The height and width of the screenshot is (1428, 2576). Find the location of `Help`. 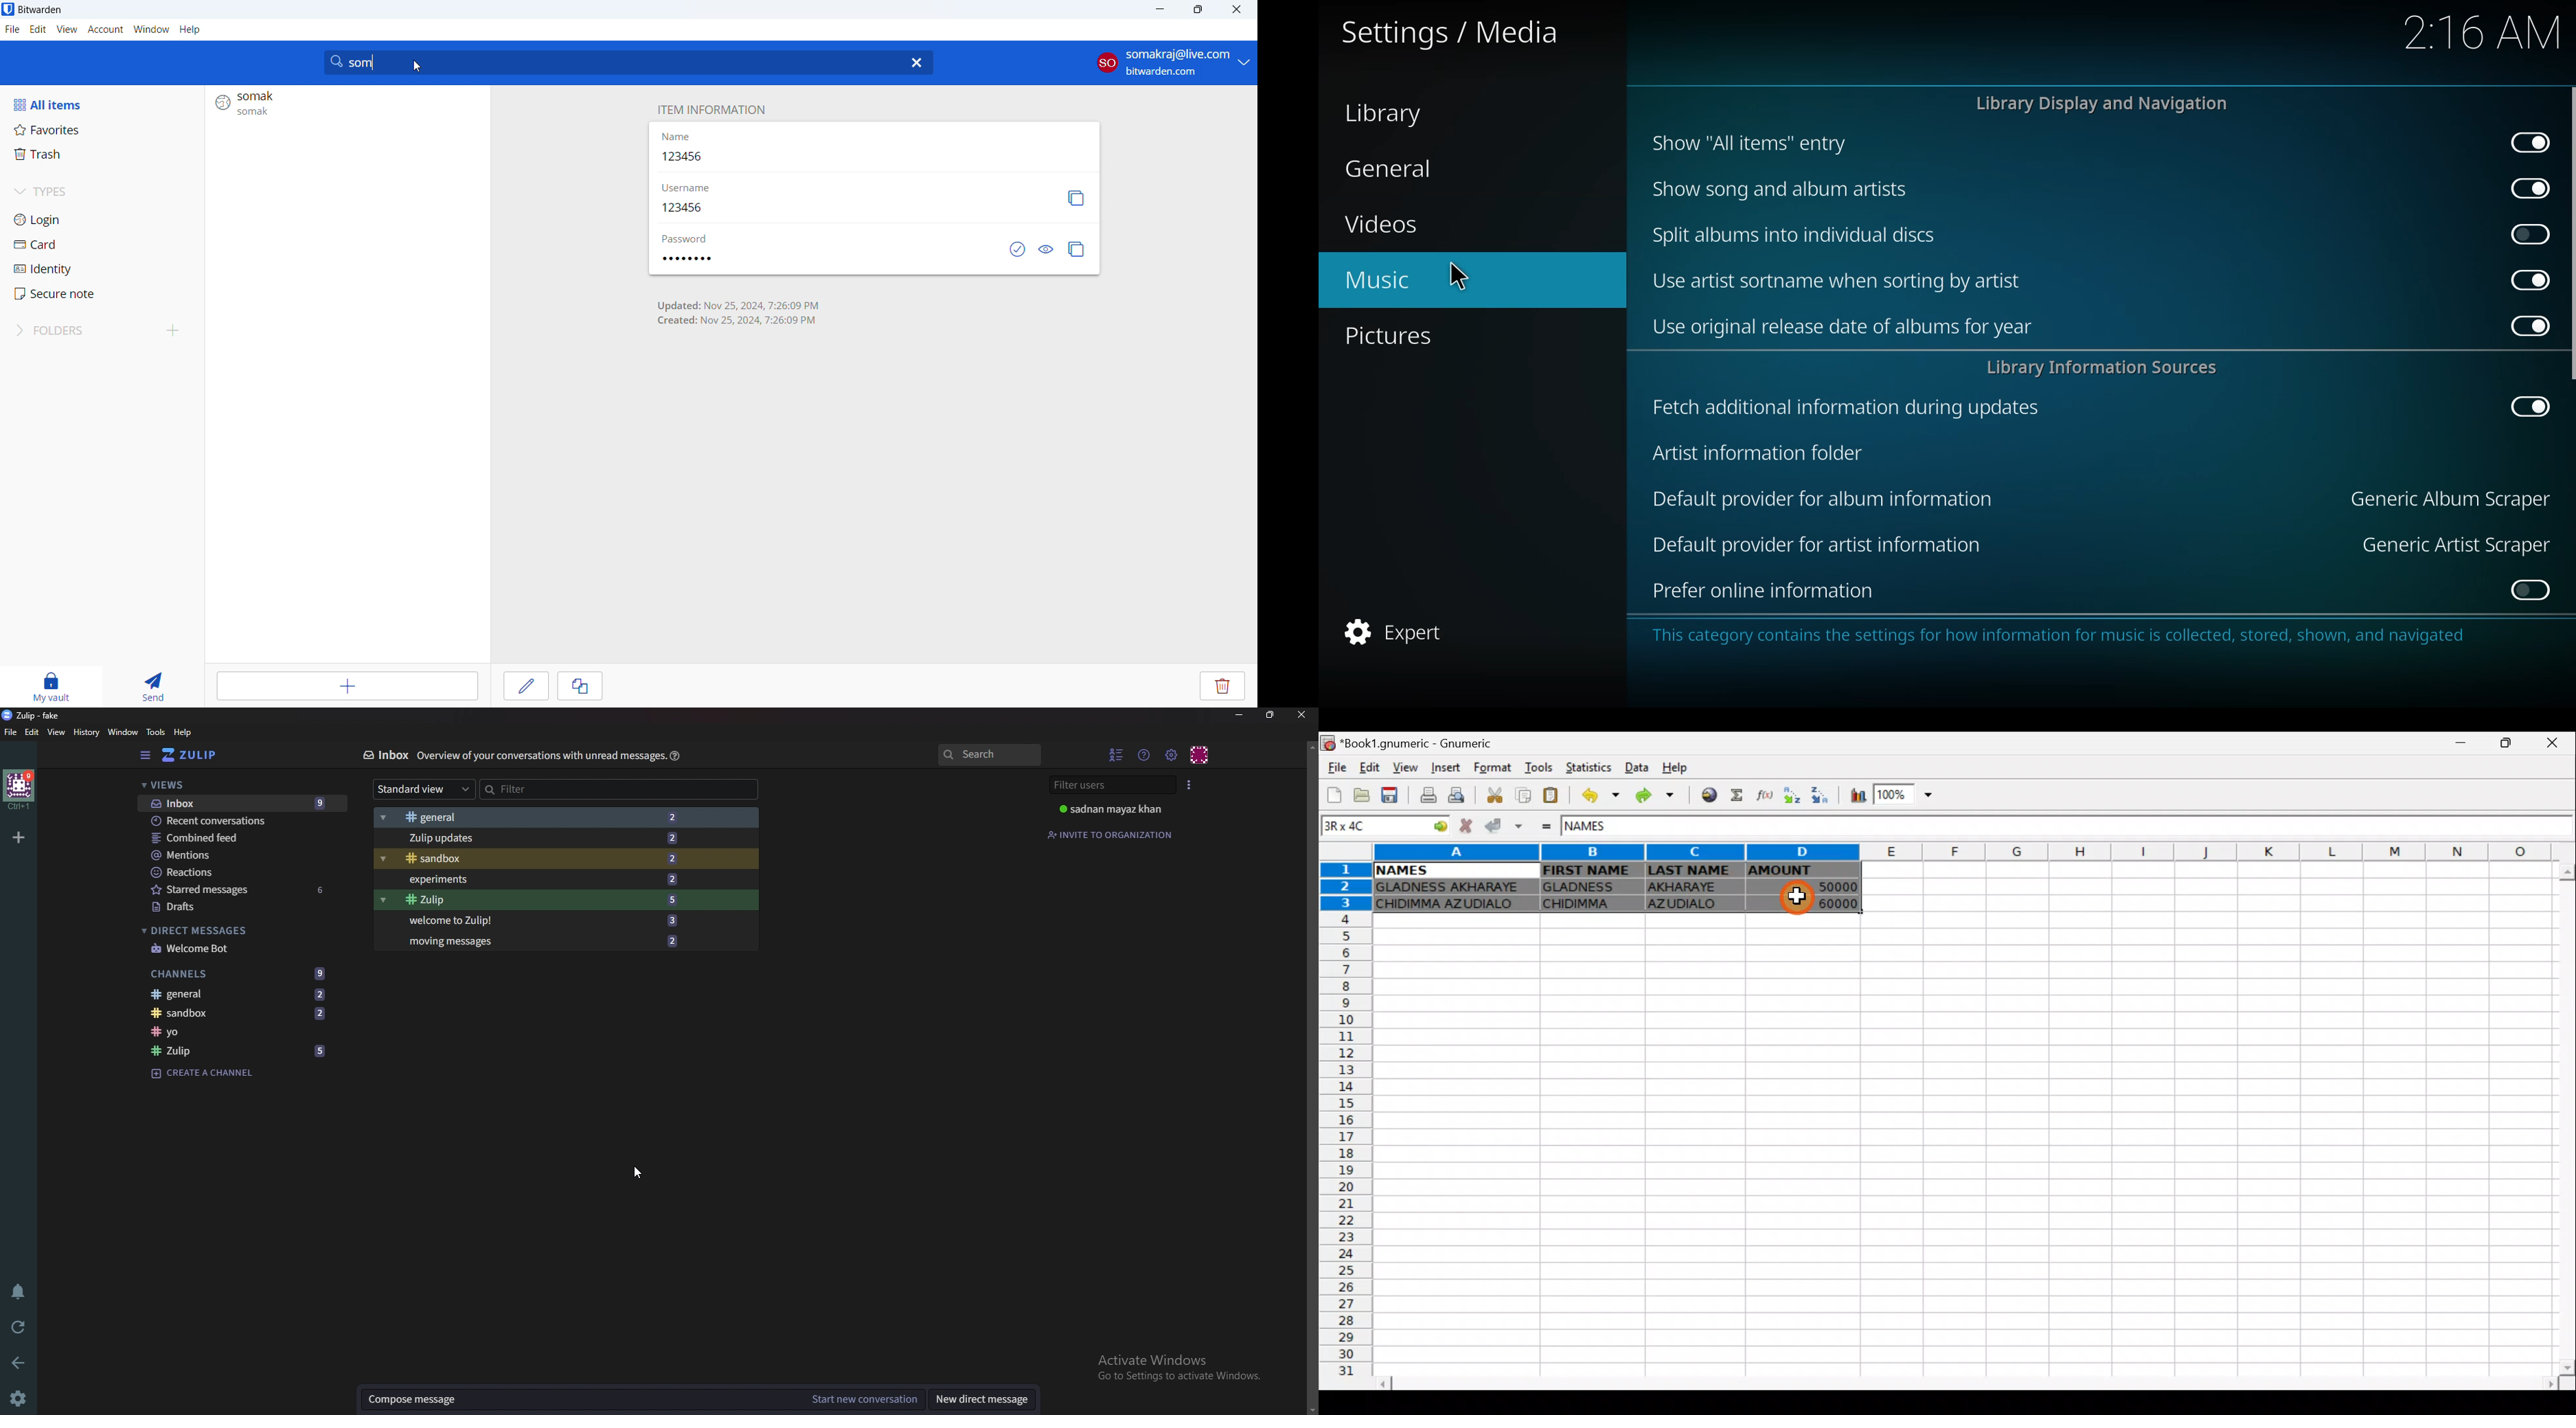

Help is located at coordinates (675, 756).